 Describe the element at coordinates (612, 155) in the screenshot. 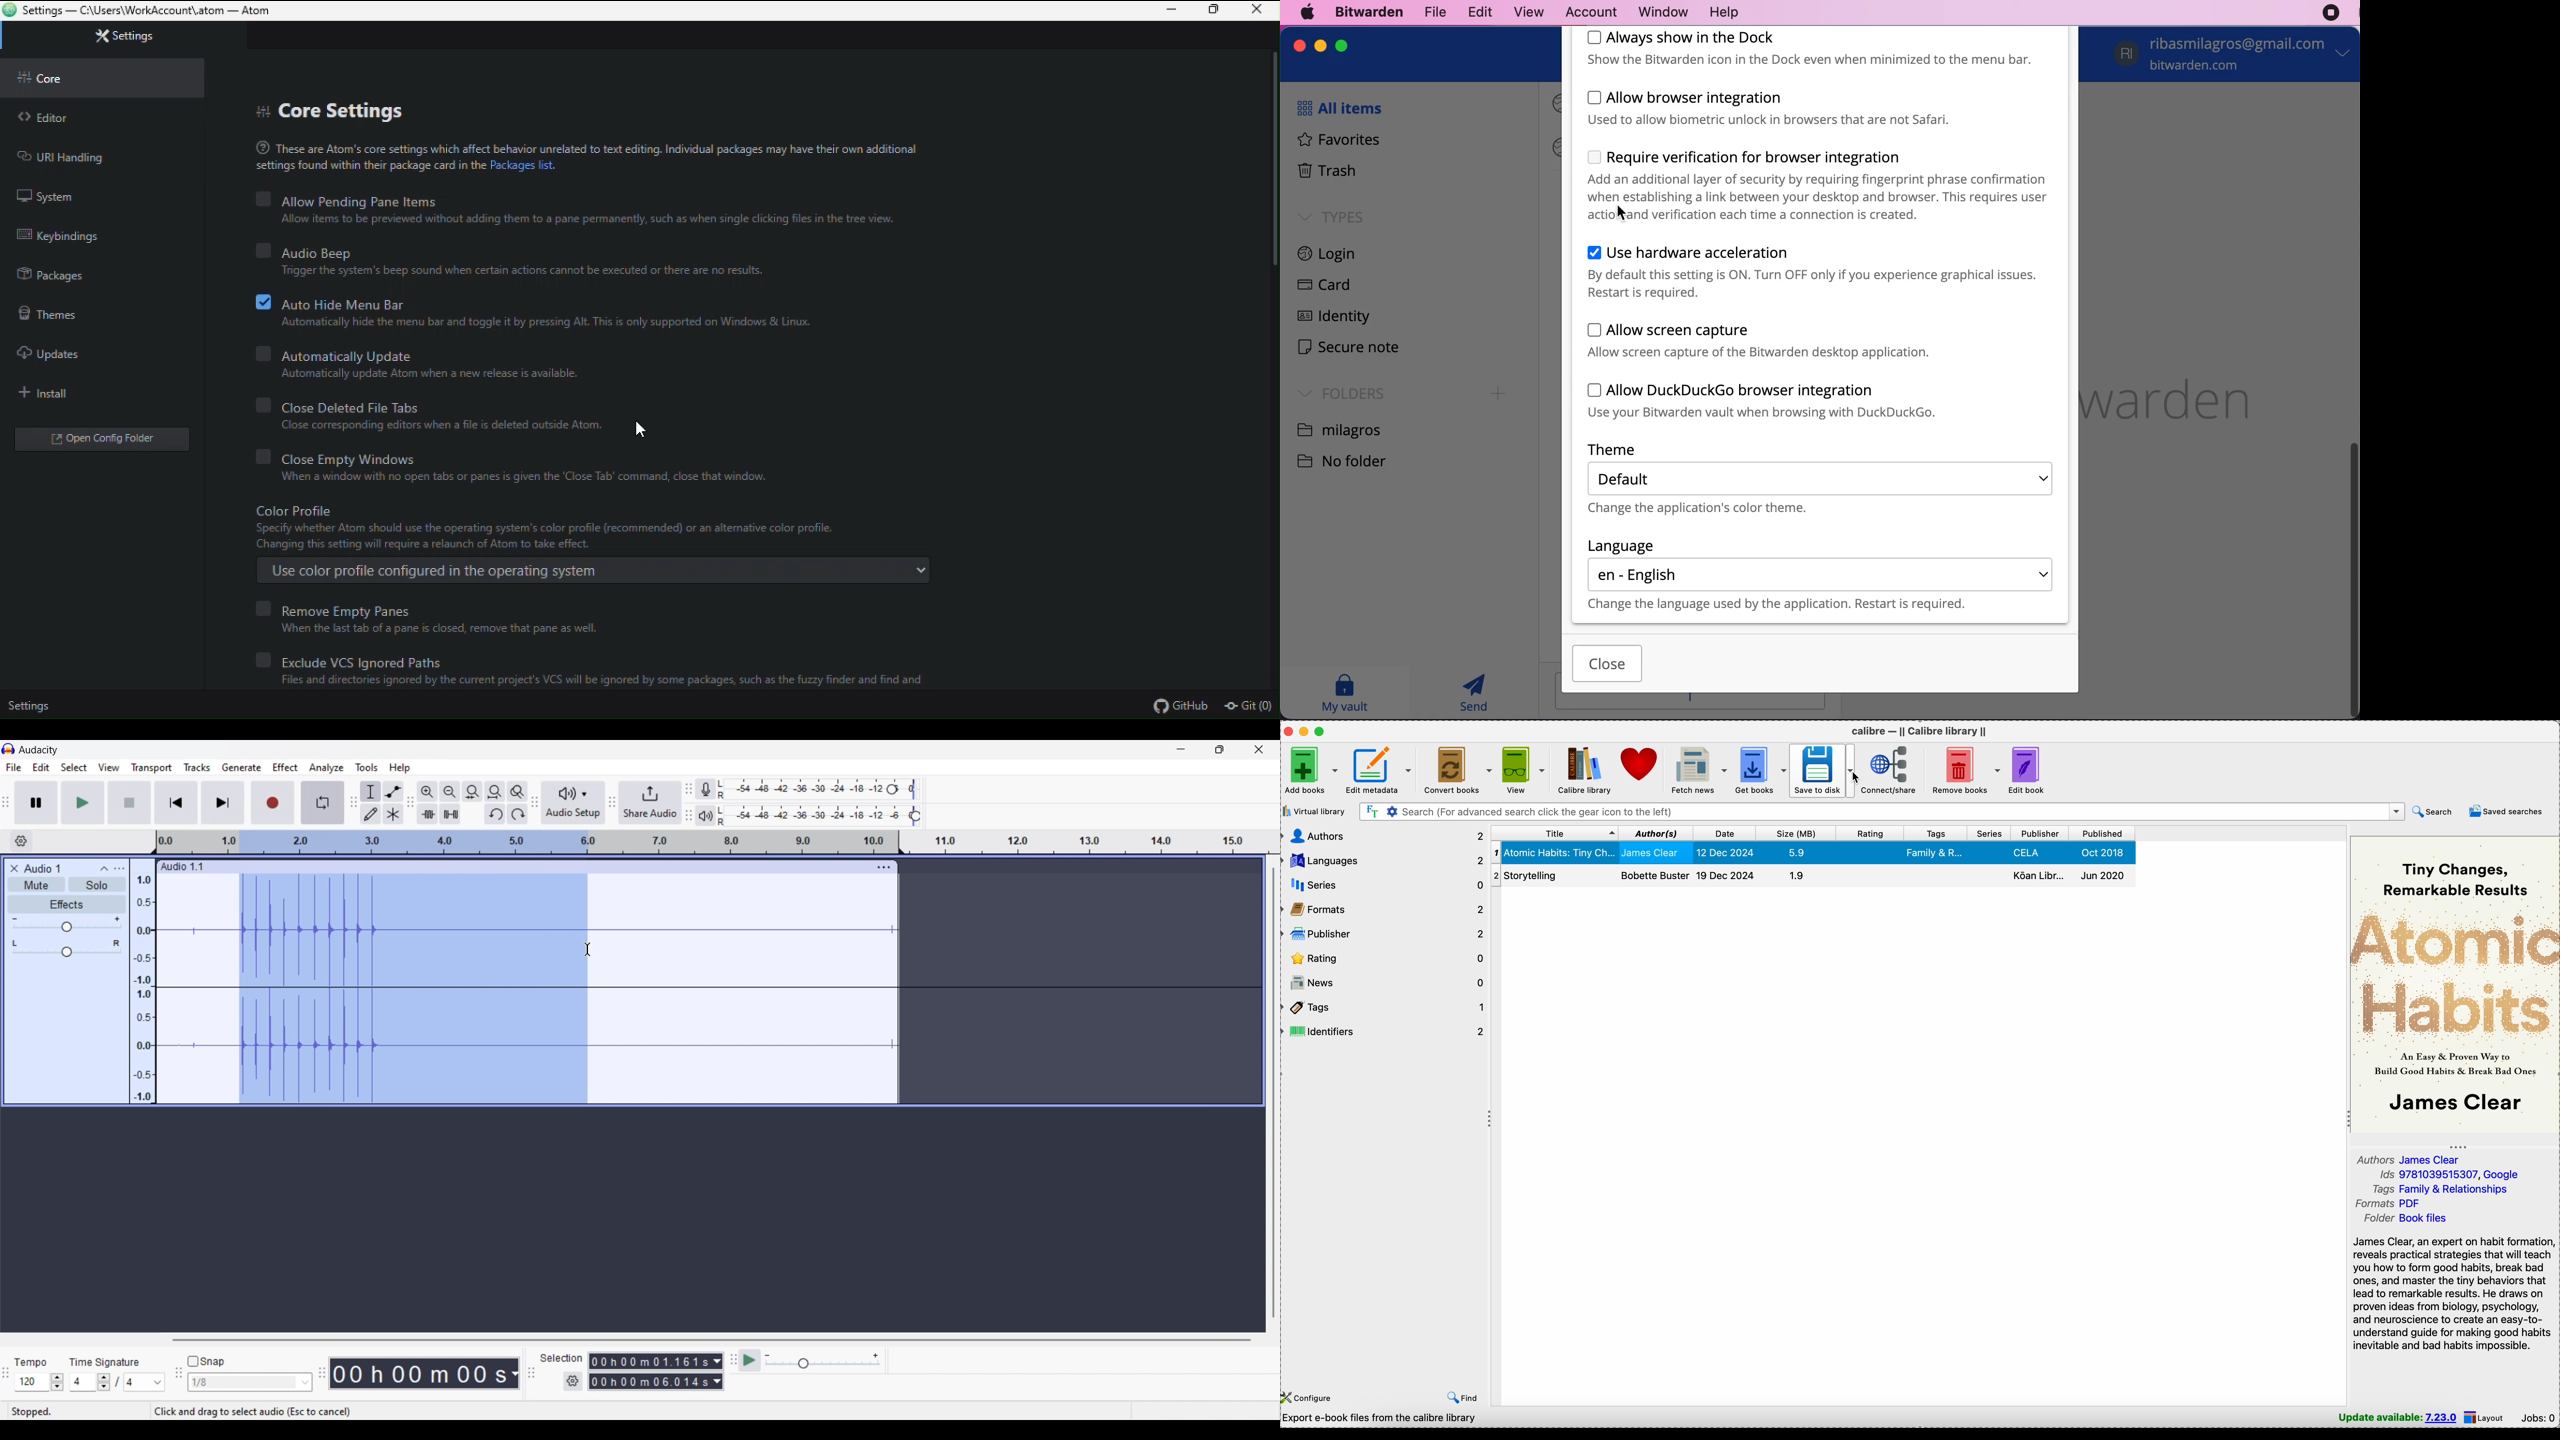

I see `These are Atom's core settings which affect behavior unrelated to text editing. Individual packages may have their own additional settings found within thei package card in the Packages list` at that location.